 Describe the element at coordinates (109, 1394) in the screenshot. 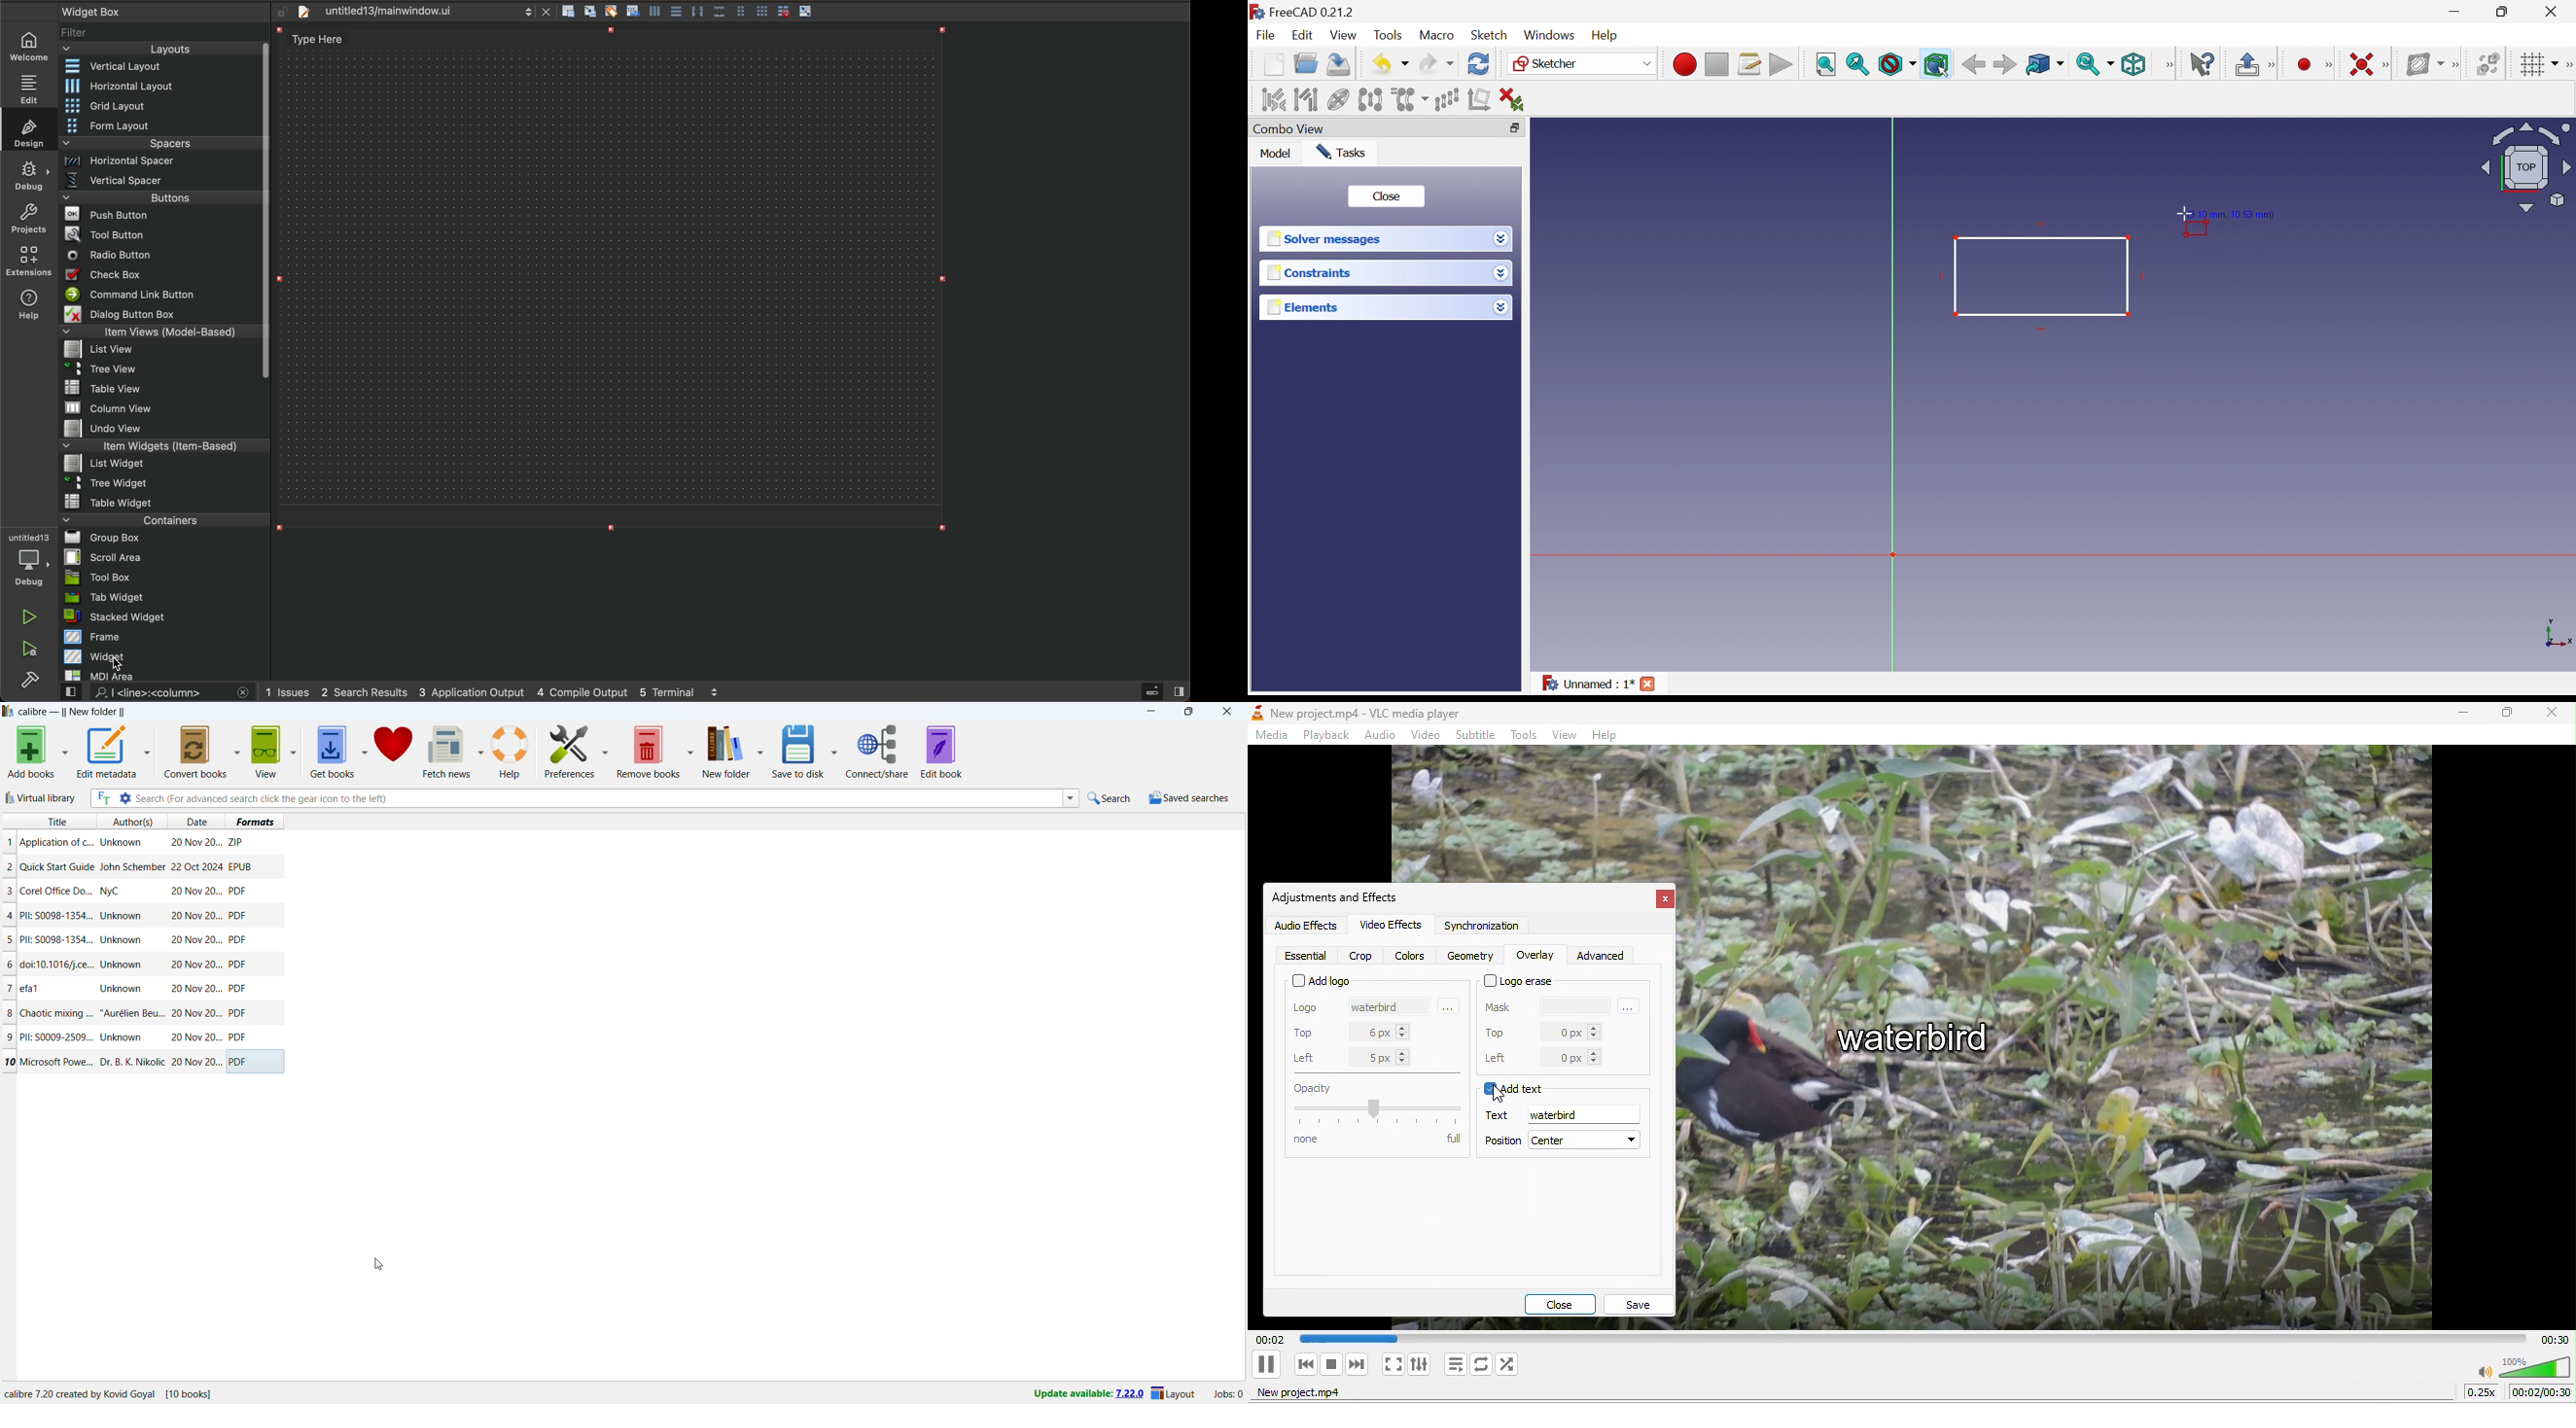

I see `calibre 7.20 created by Kovid Goyal [10 books]` at that location.